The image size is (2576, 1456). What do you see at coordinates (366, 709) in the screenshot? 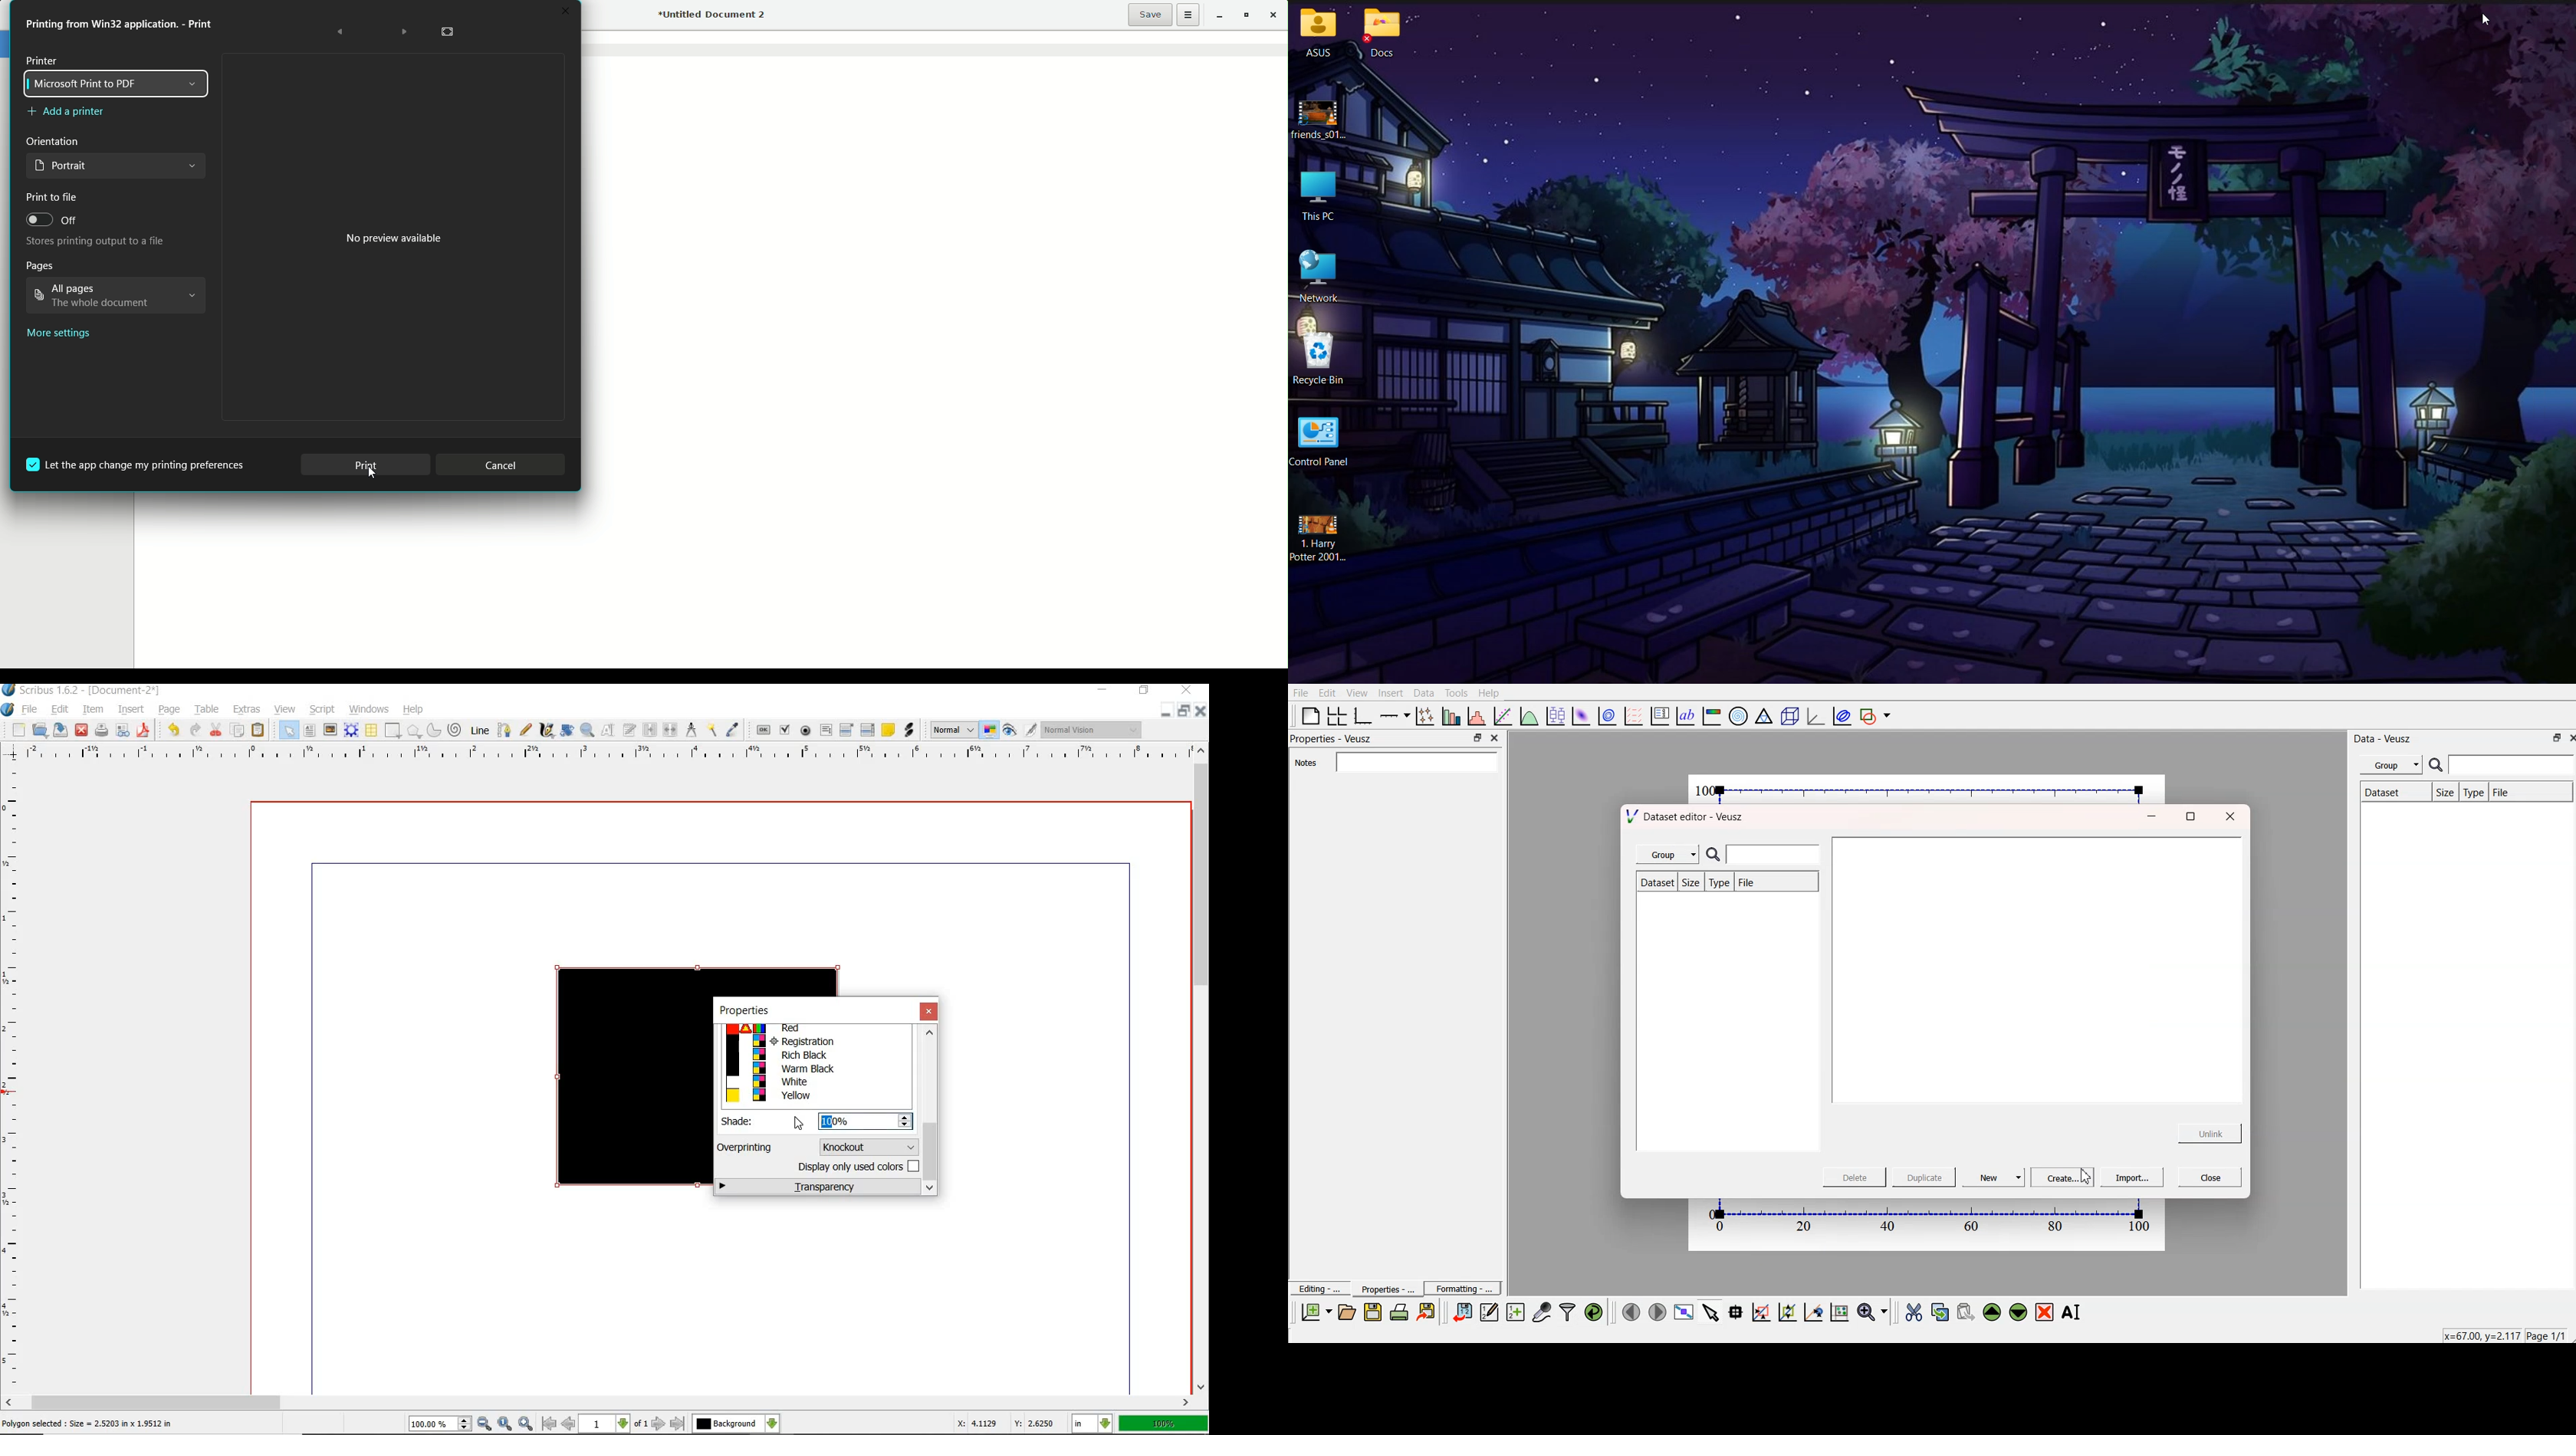
I see `windows` at bounding box center [366, 709].